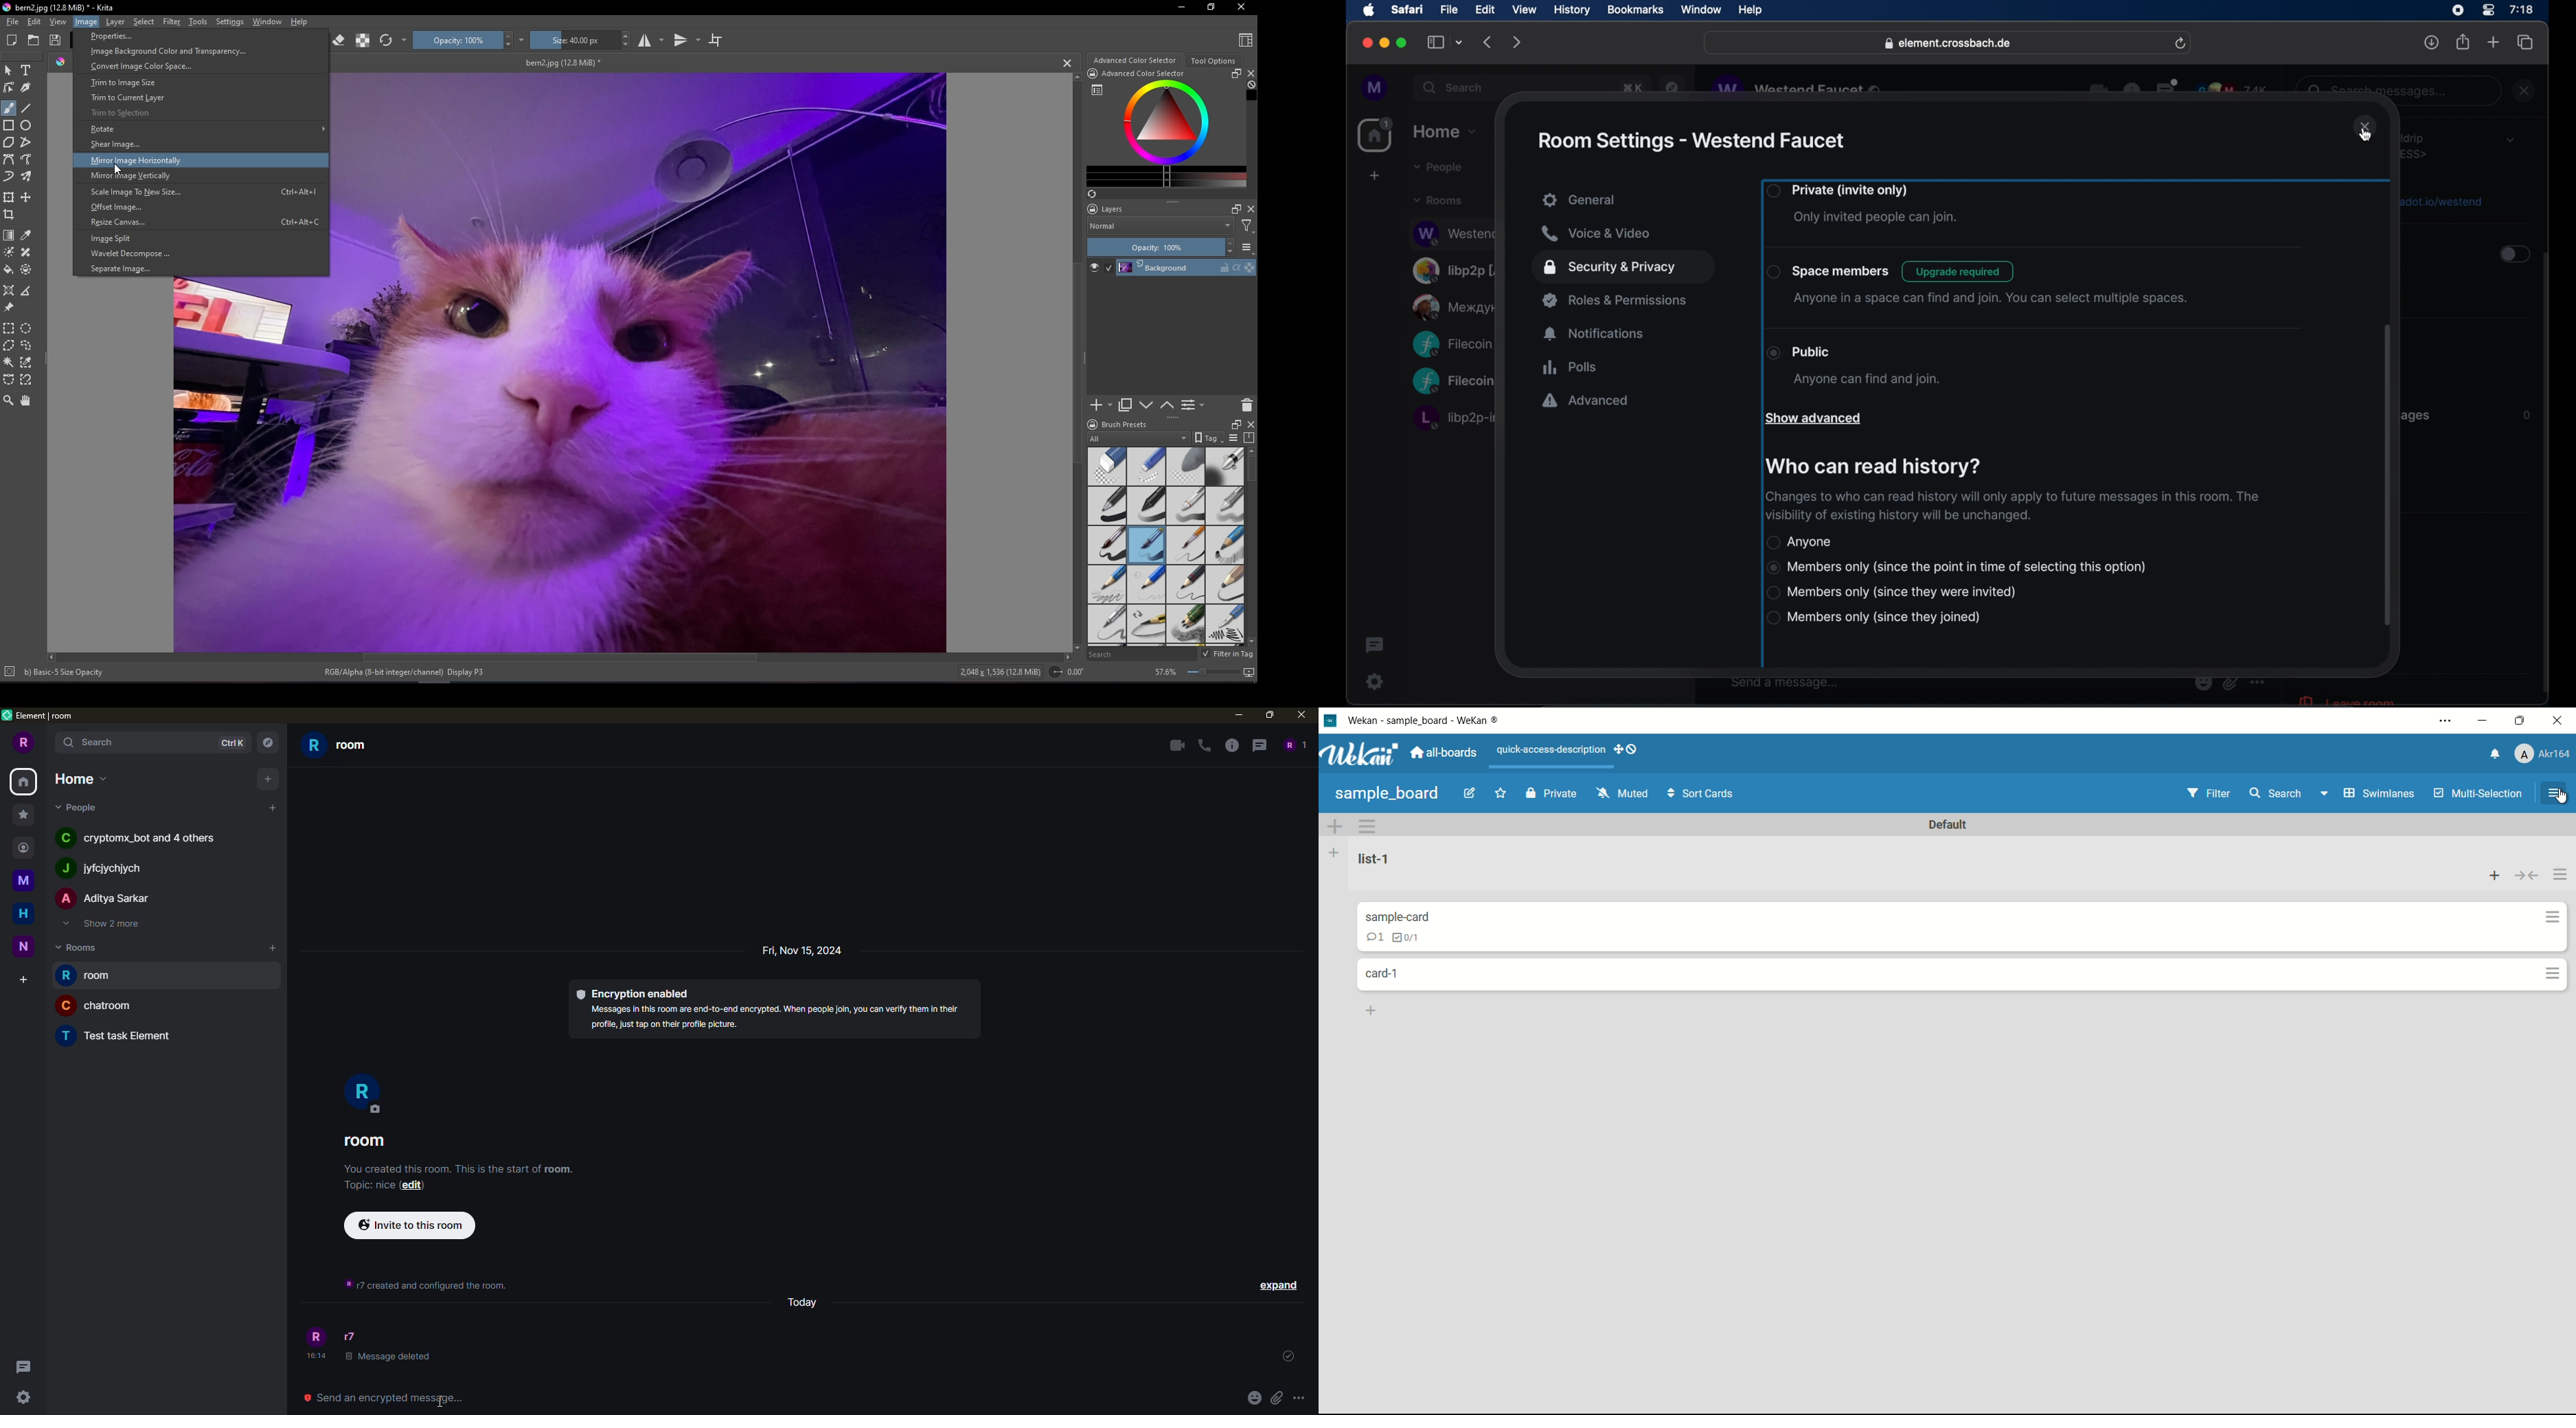  I want to click on Options, so click(405, 40).